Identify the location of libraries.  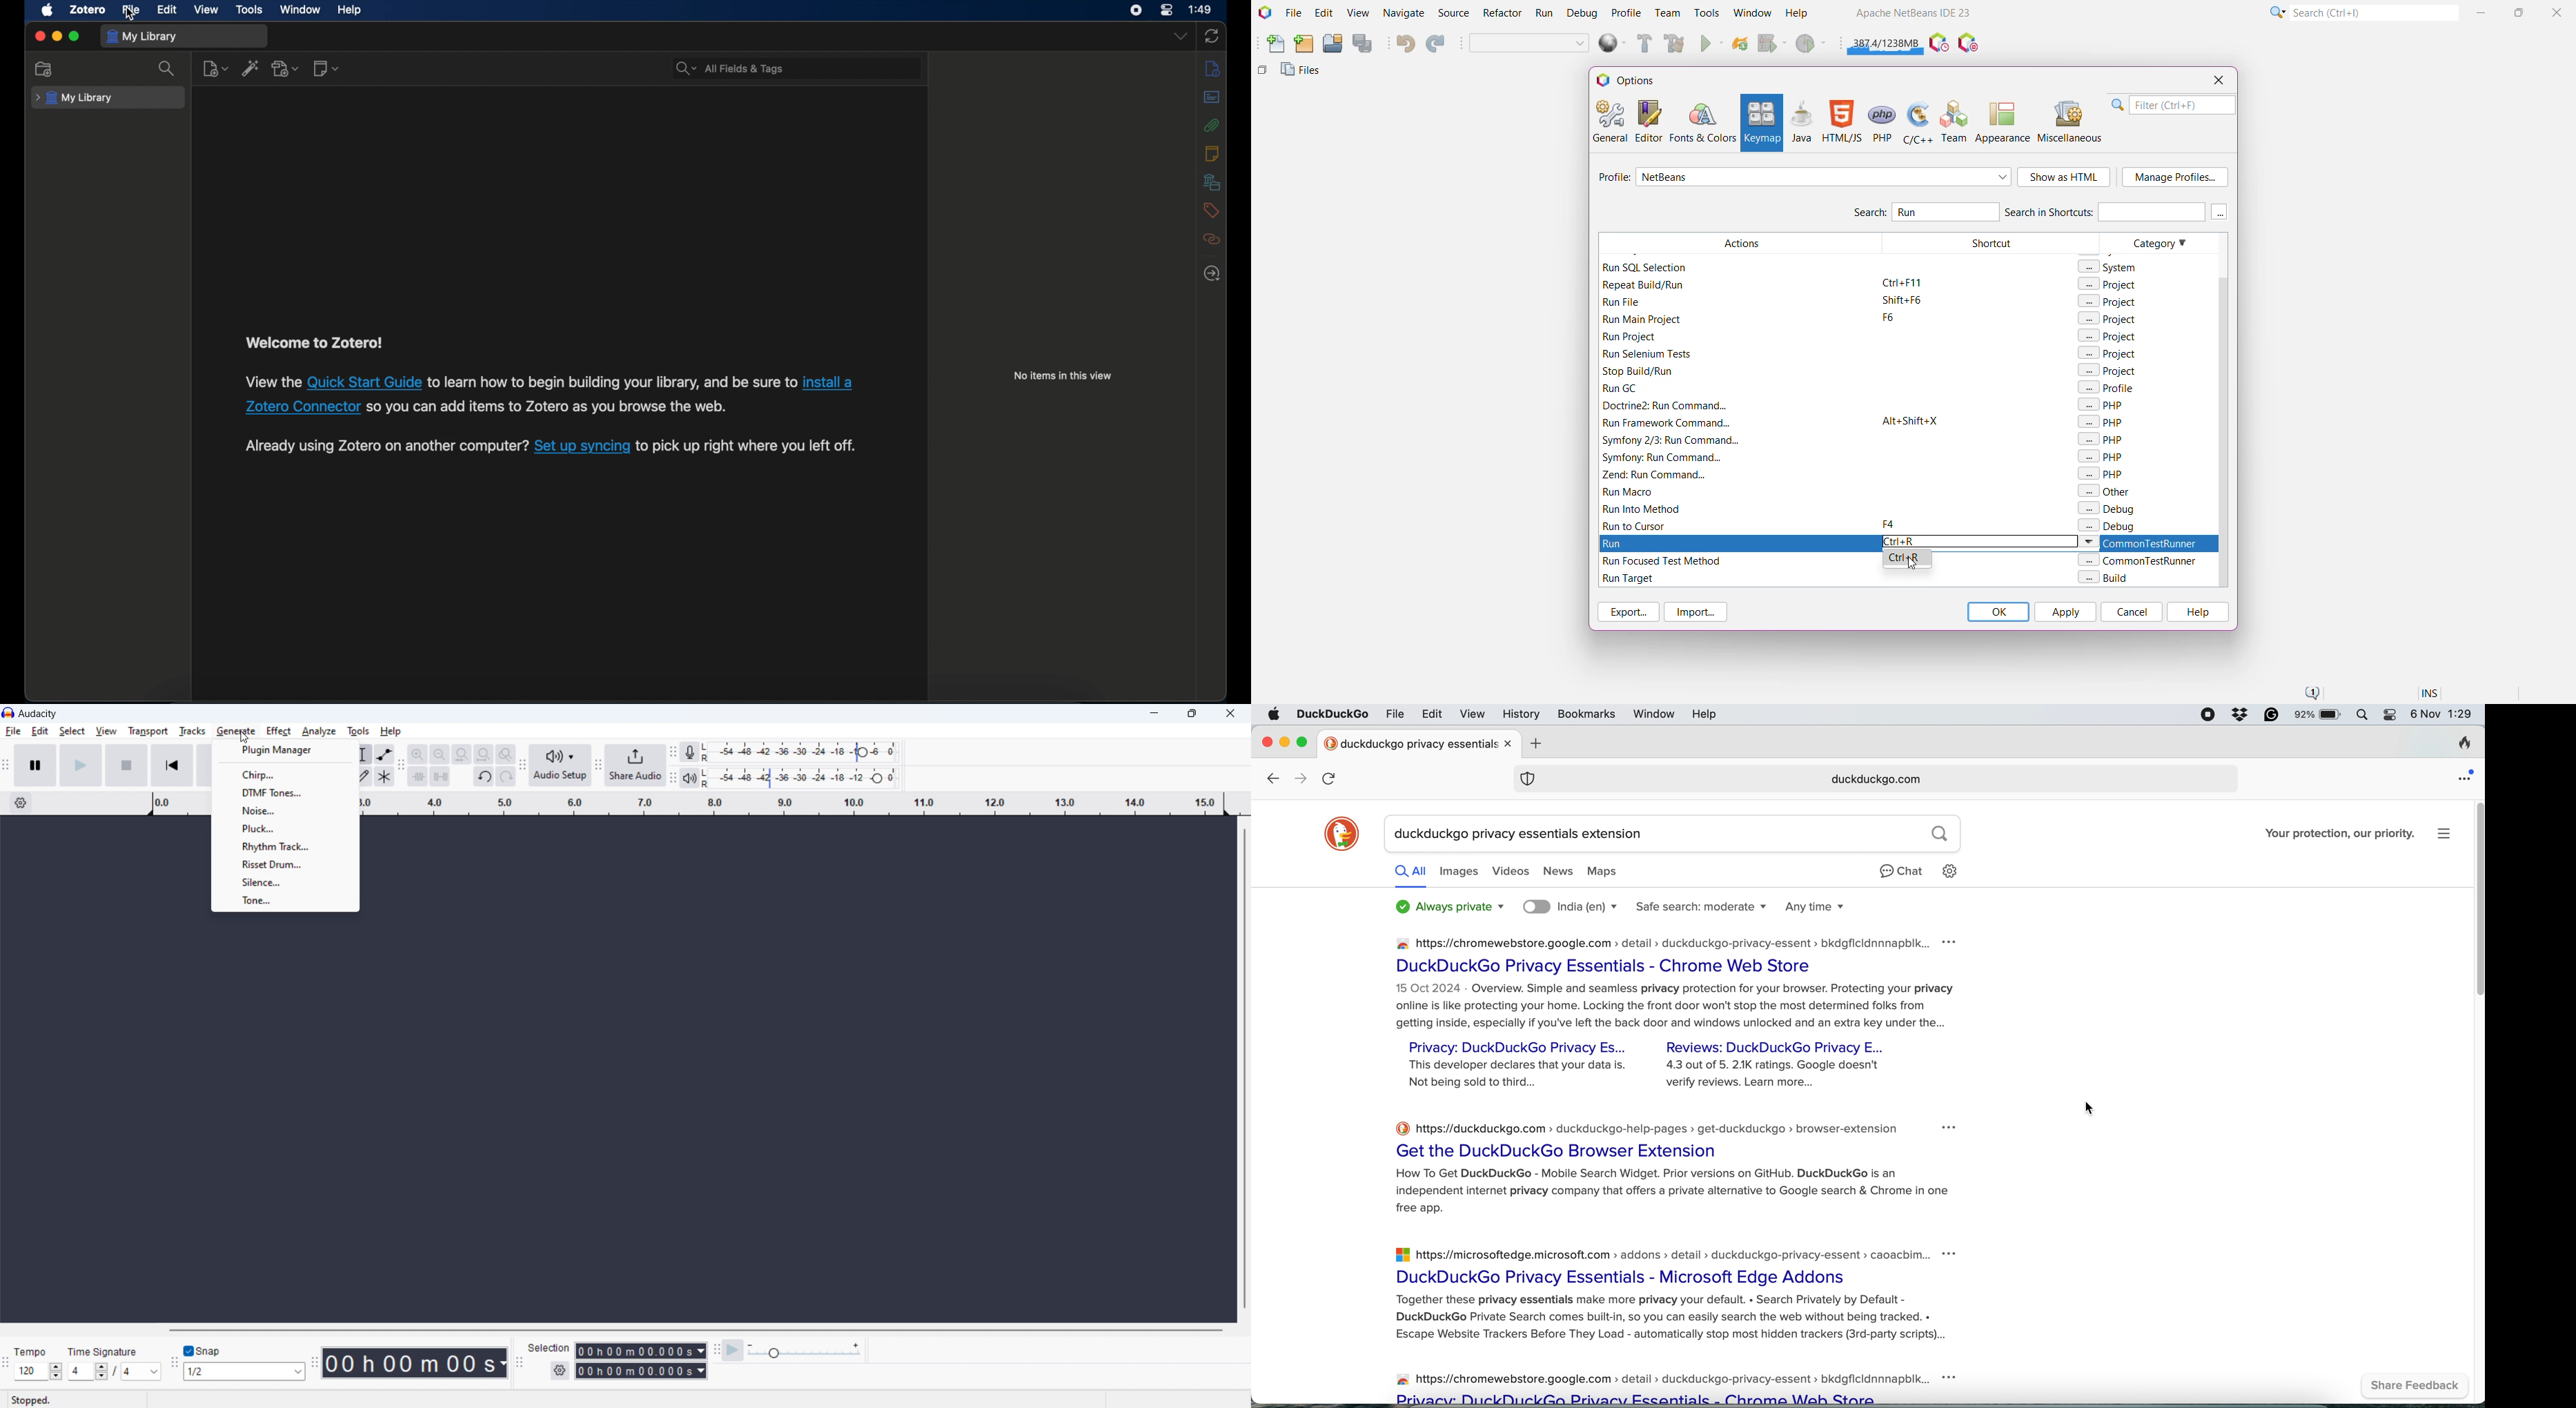
(1212, 182).